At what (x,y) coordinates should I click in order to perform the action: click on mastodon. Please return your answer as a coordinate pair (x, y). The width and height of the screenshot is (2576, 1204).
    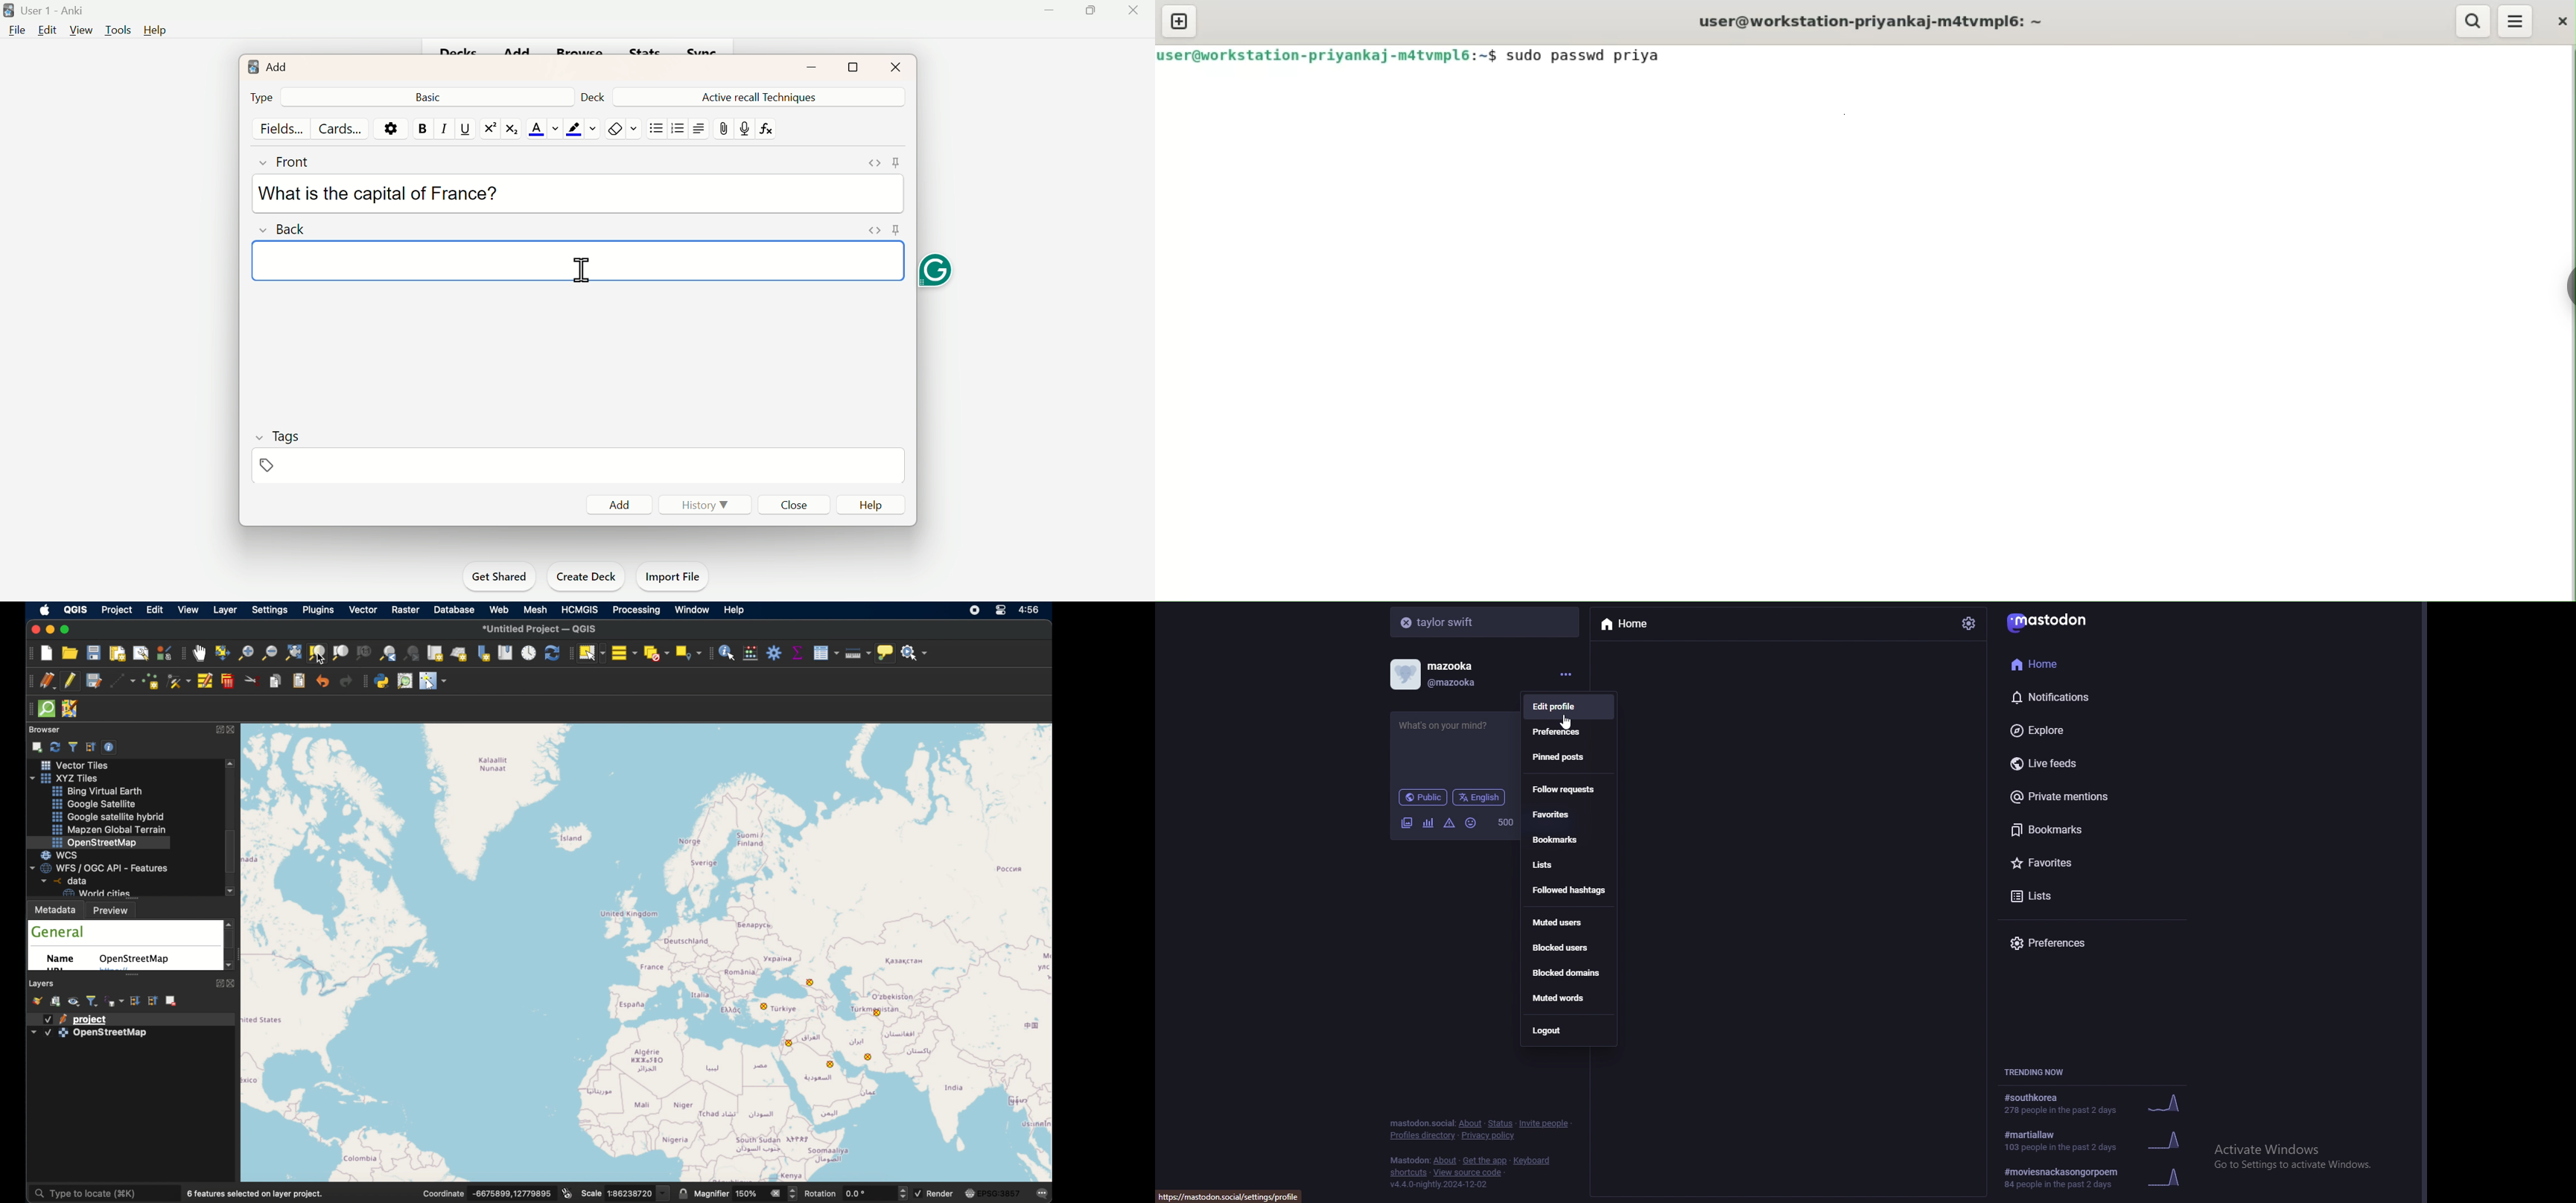
    Looking at the image, I should click on (1410, 1160).